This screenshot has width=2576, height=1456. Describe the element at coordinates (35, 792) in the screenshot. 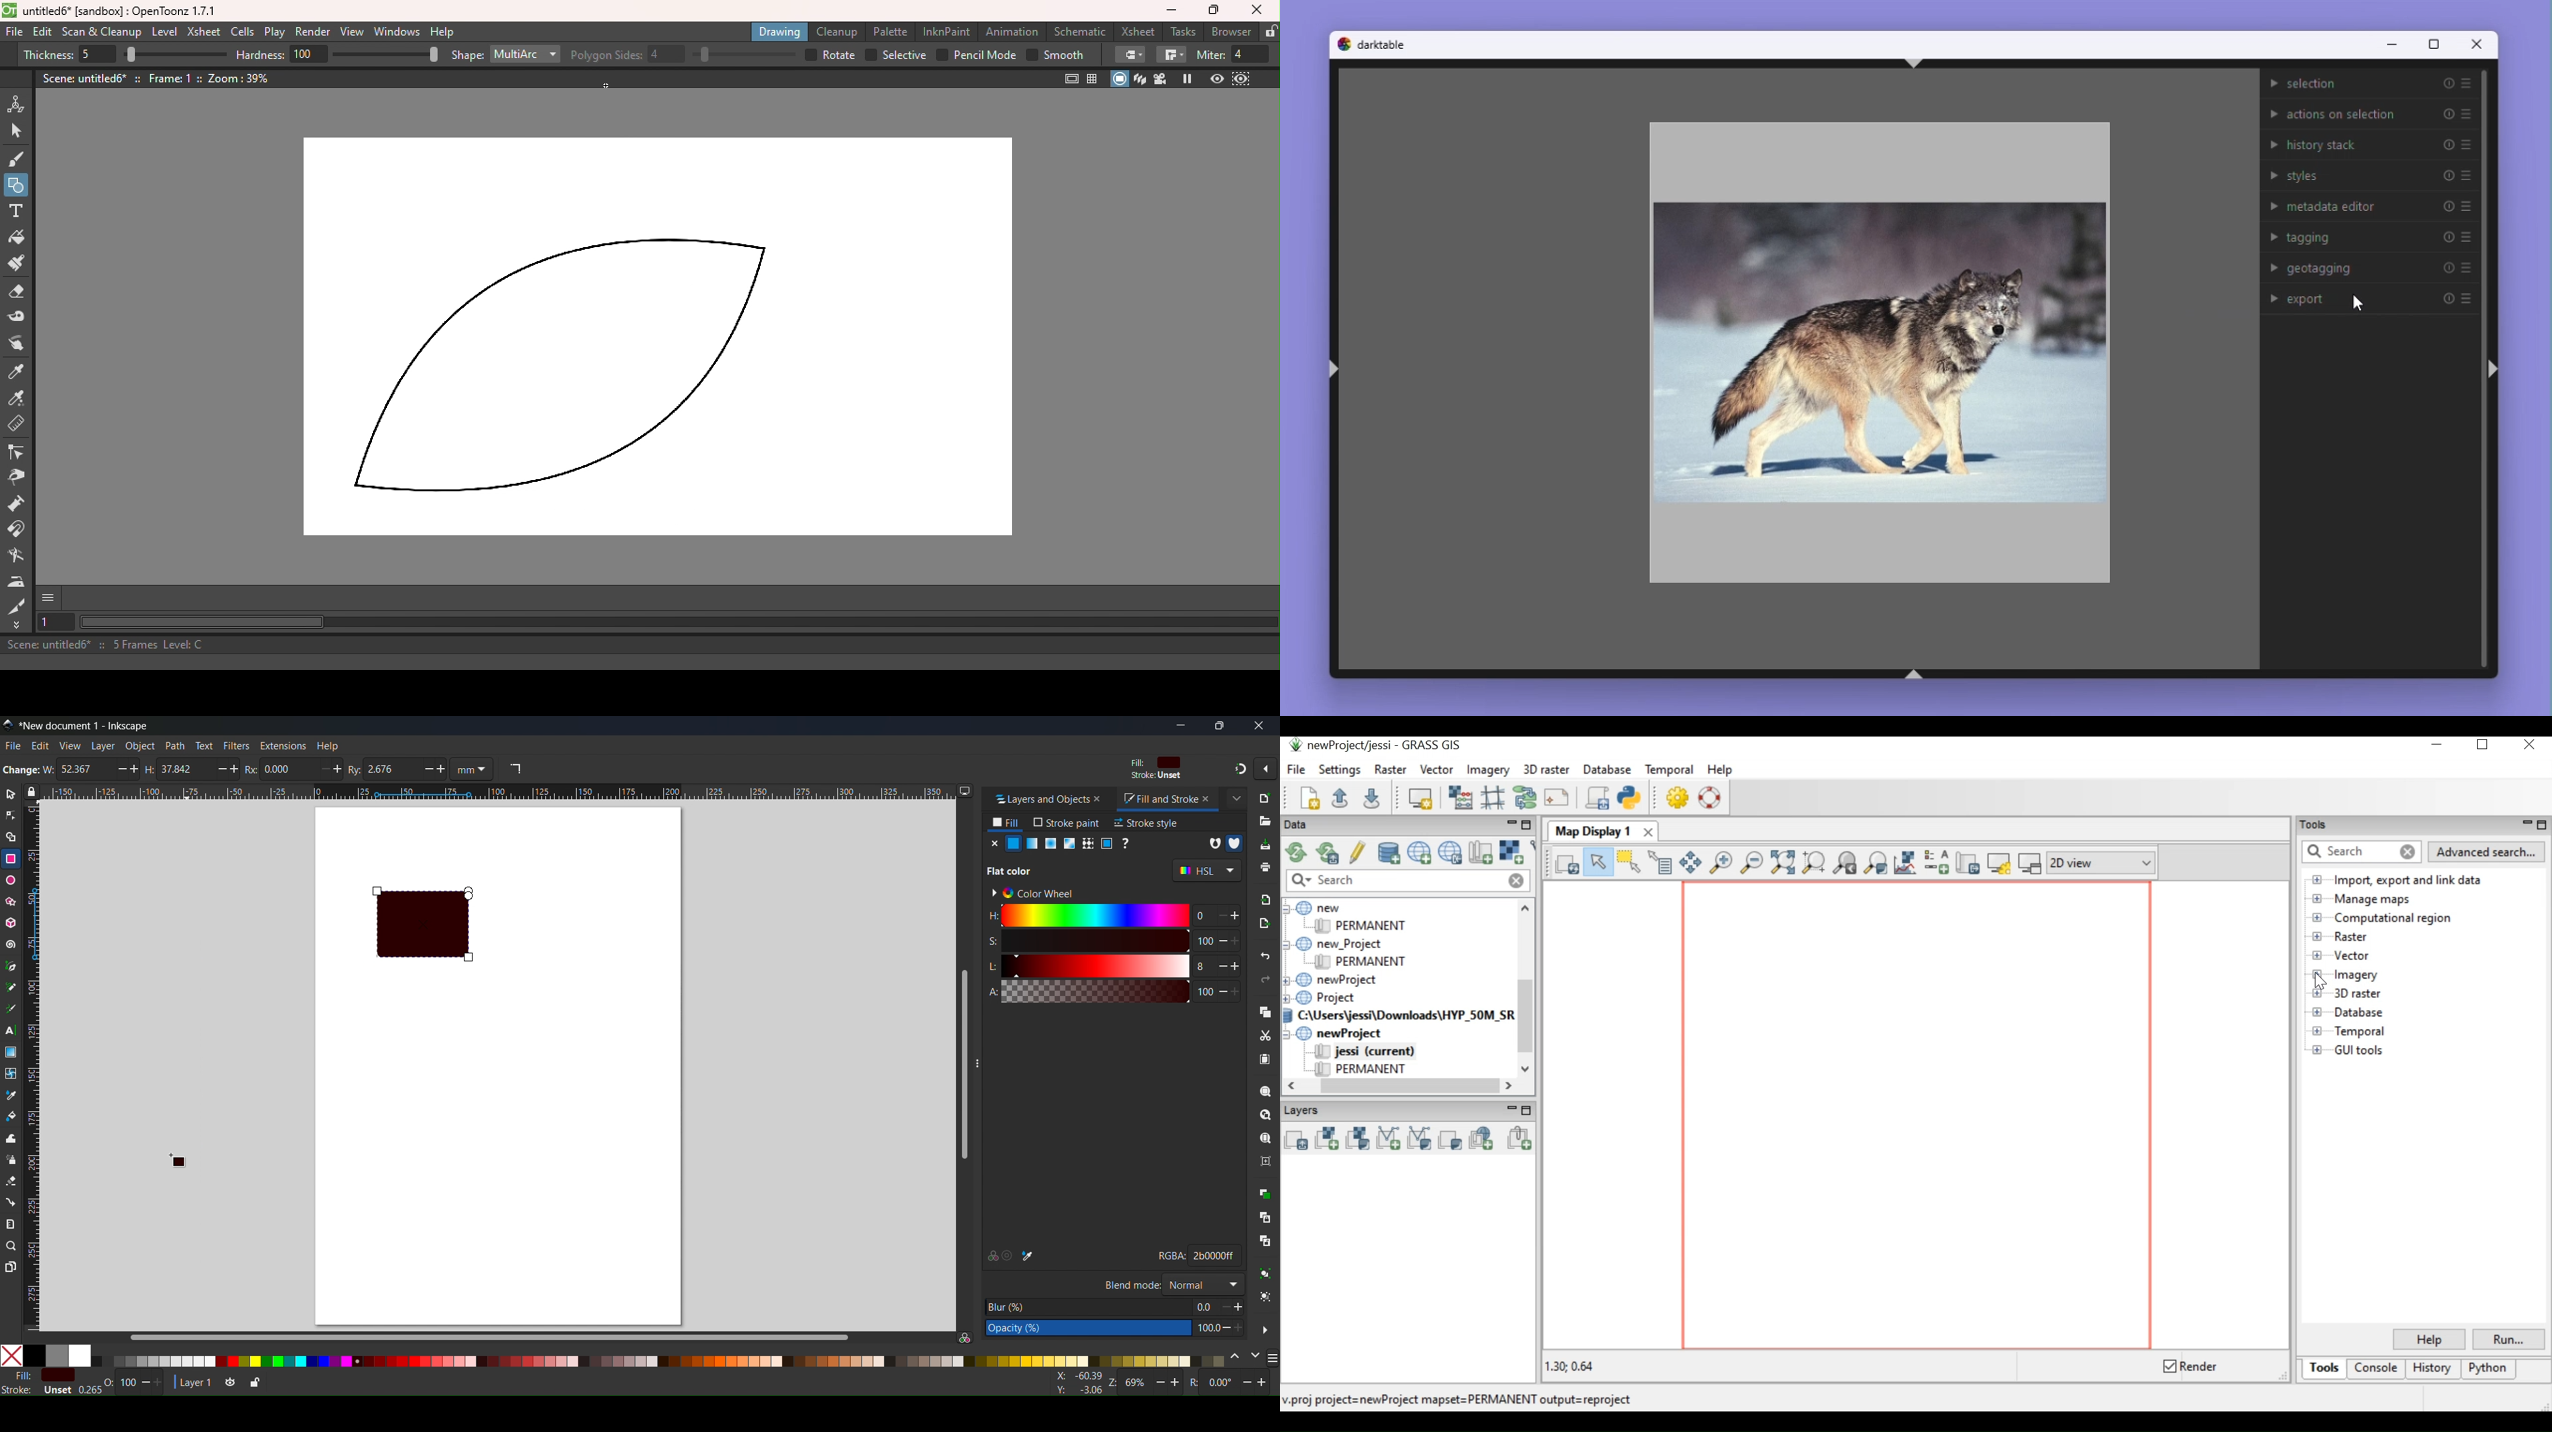

I see `Toggle lock` at that location.